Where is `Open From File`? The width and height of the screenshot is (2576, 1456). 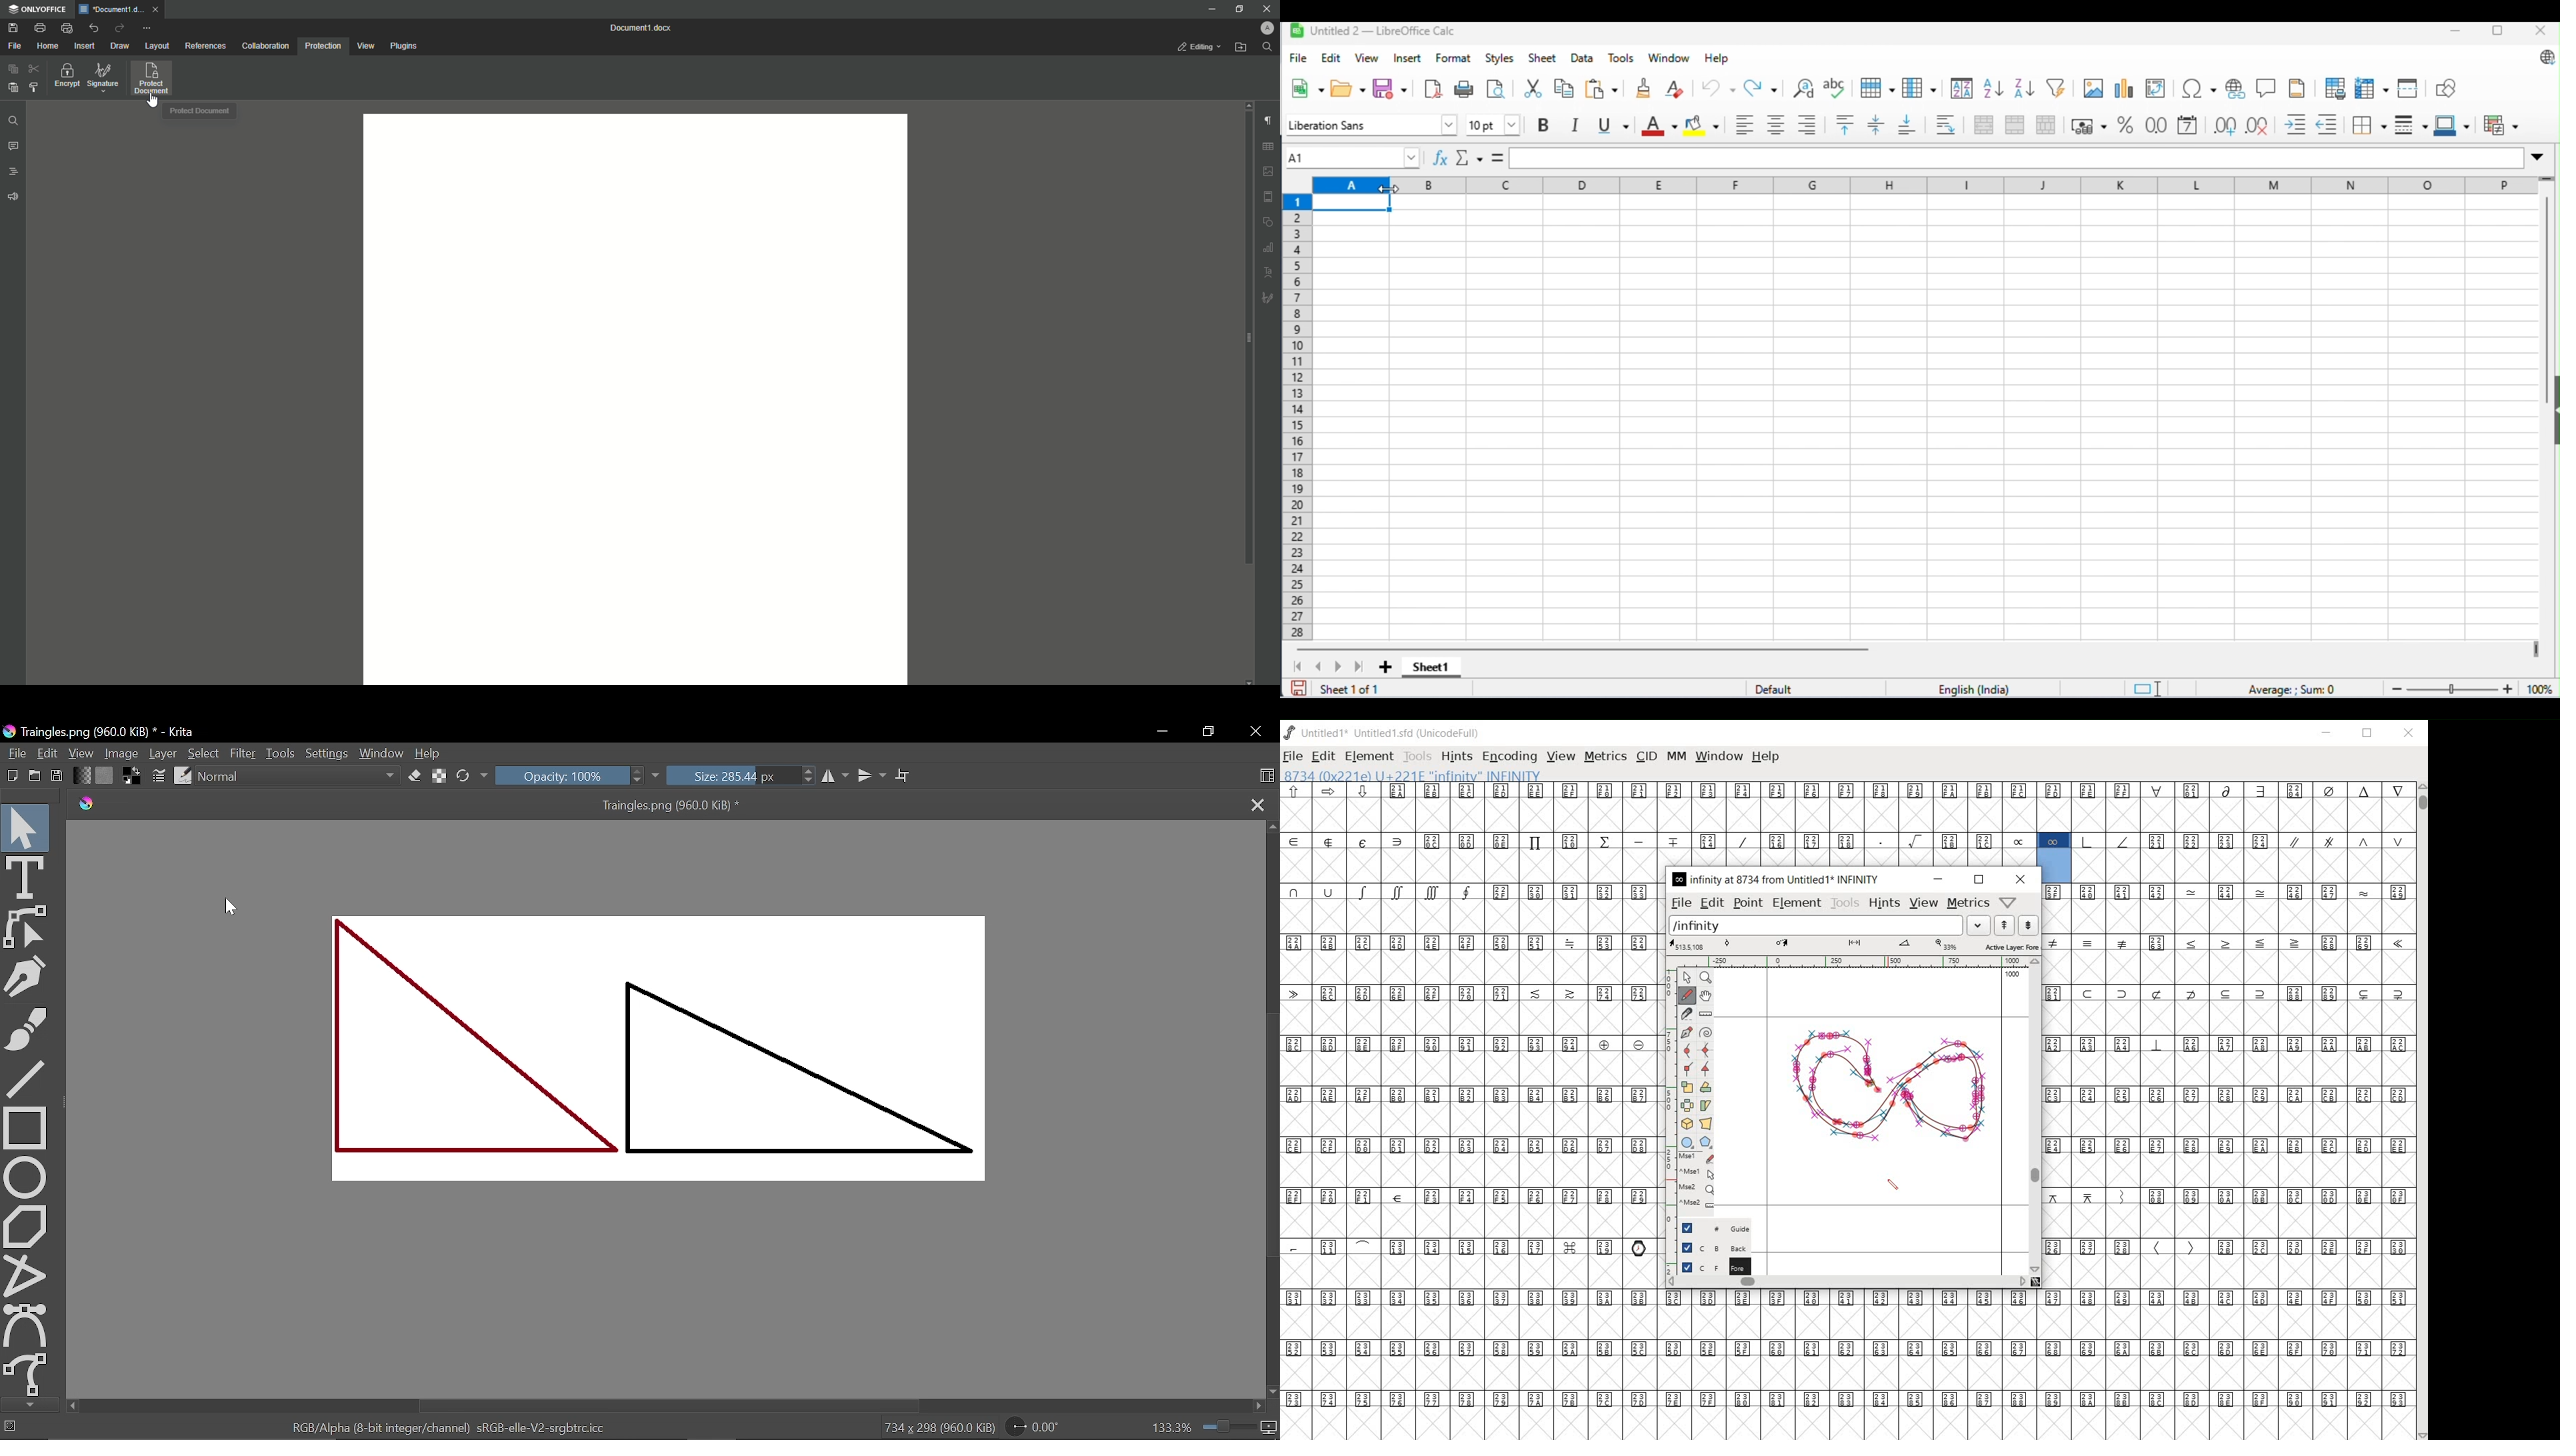
Open From File is located at coordinates (1239, 47).